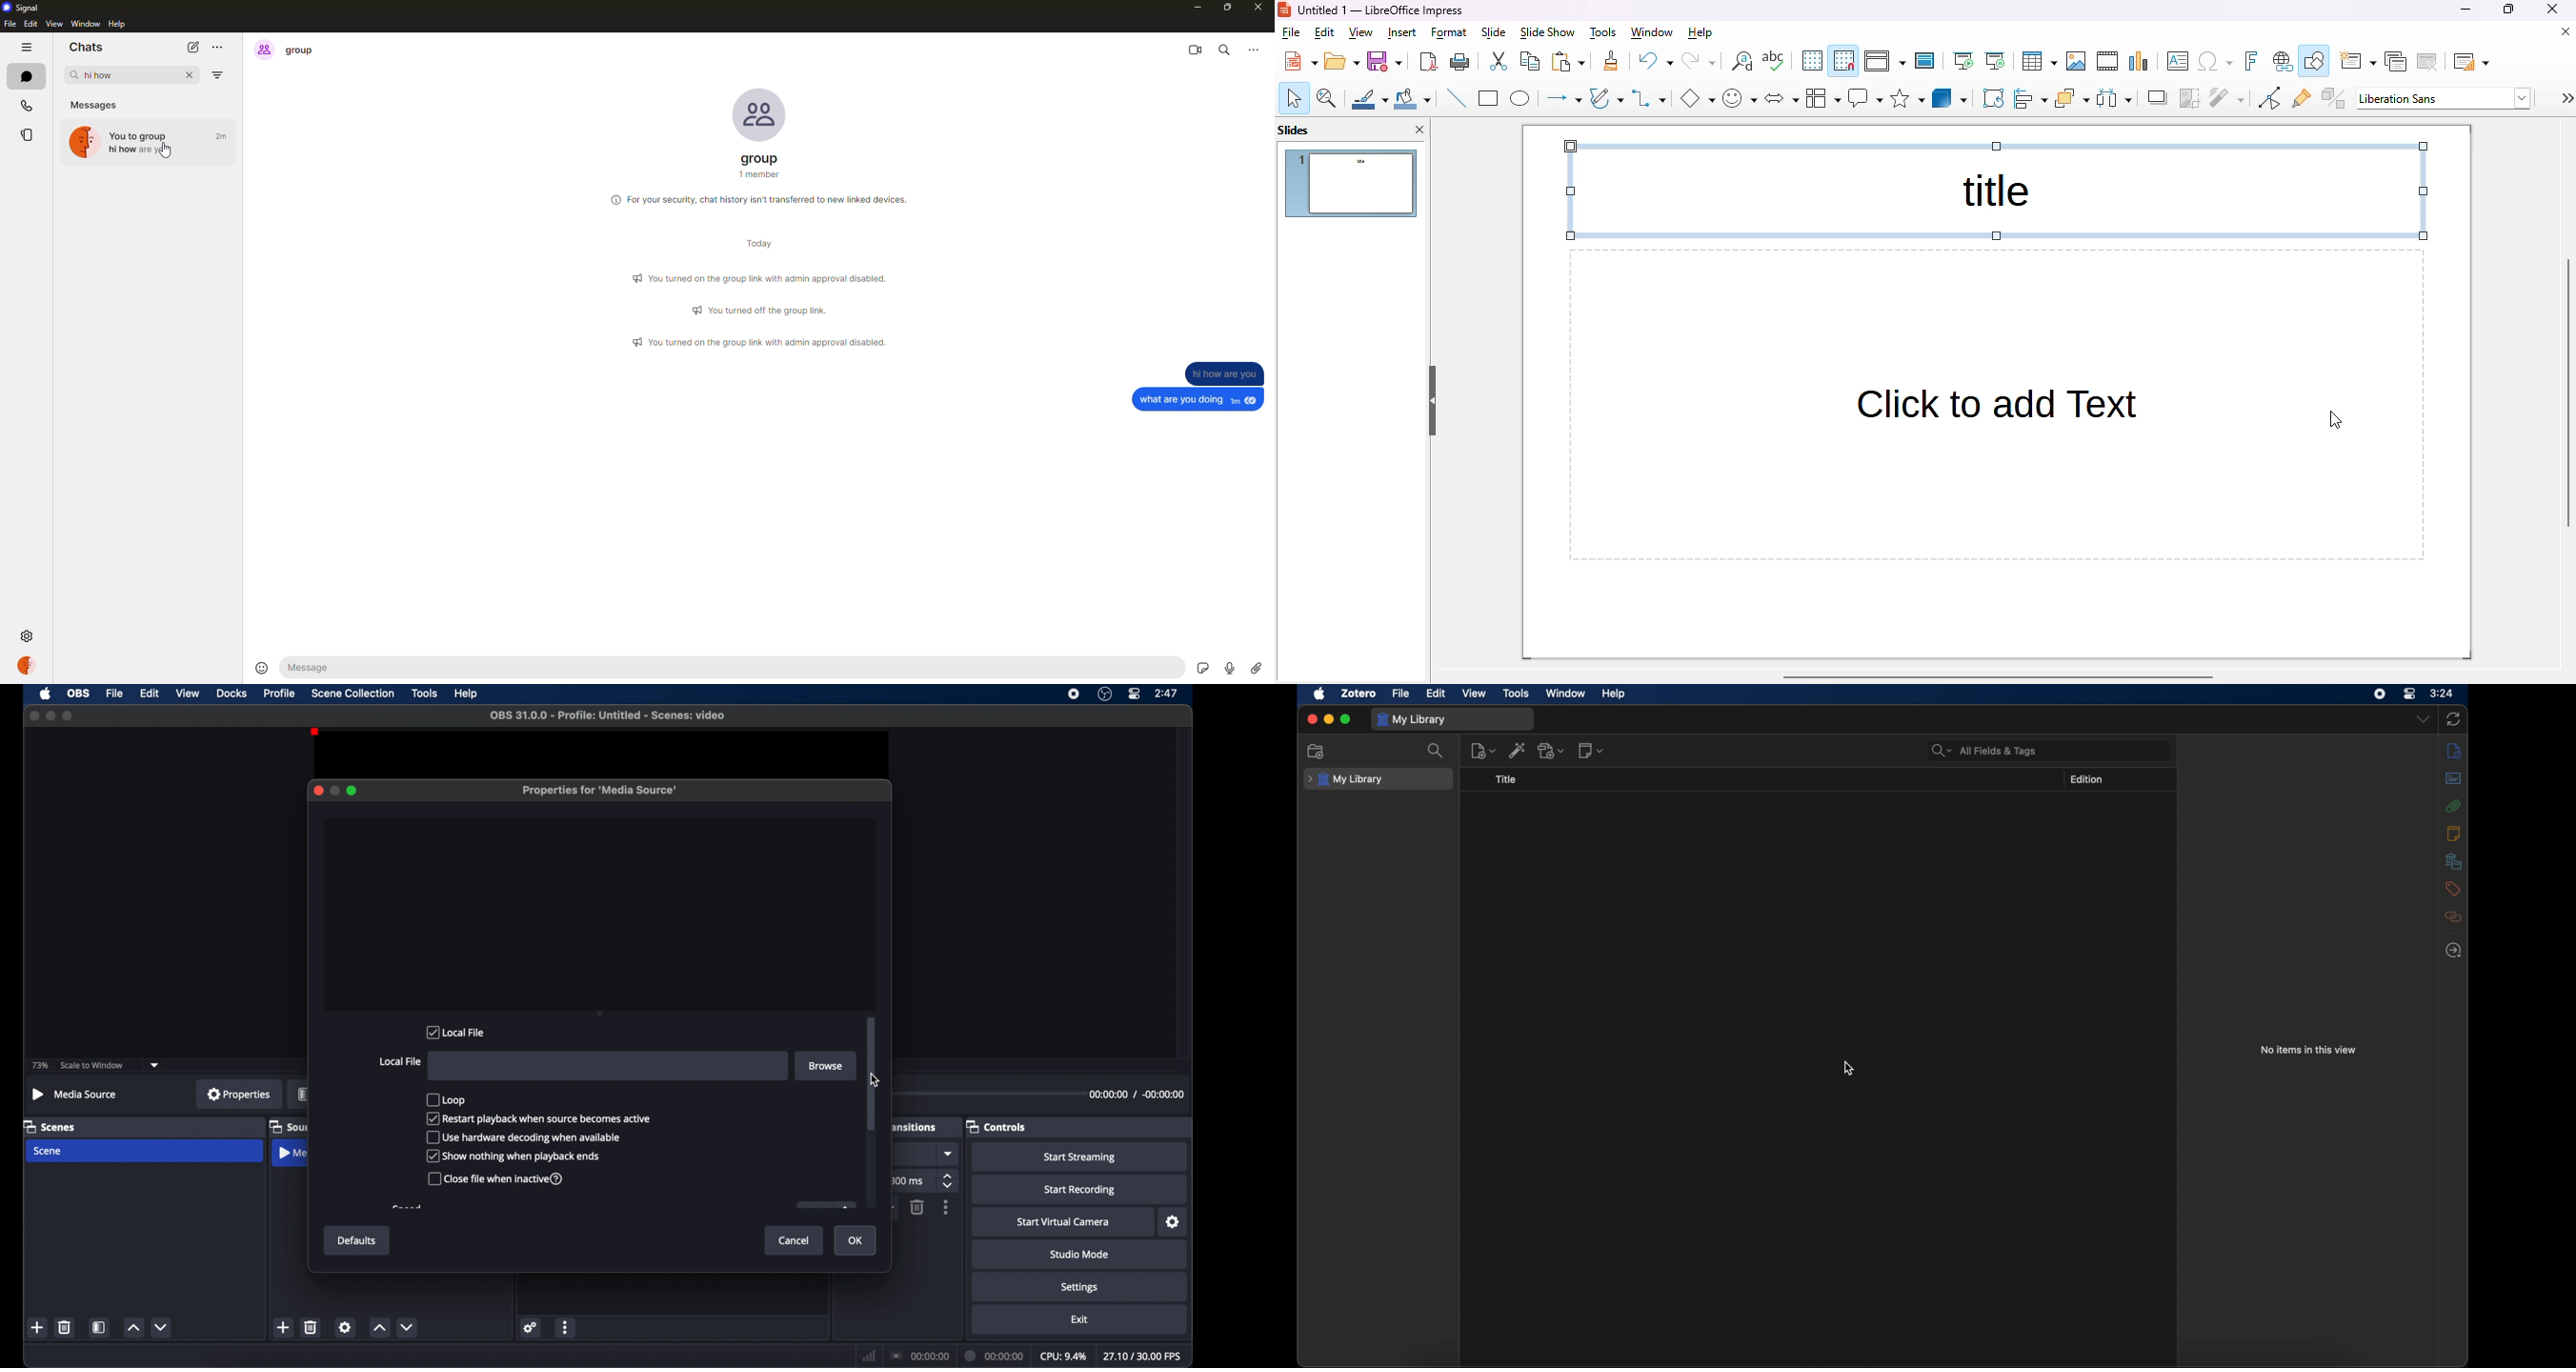 The image size is (2576, 1372). I want to click on moreoptions, so click(946, 1207).